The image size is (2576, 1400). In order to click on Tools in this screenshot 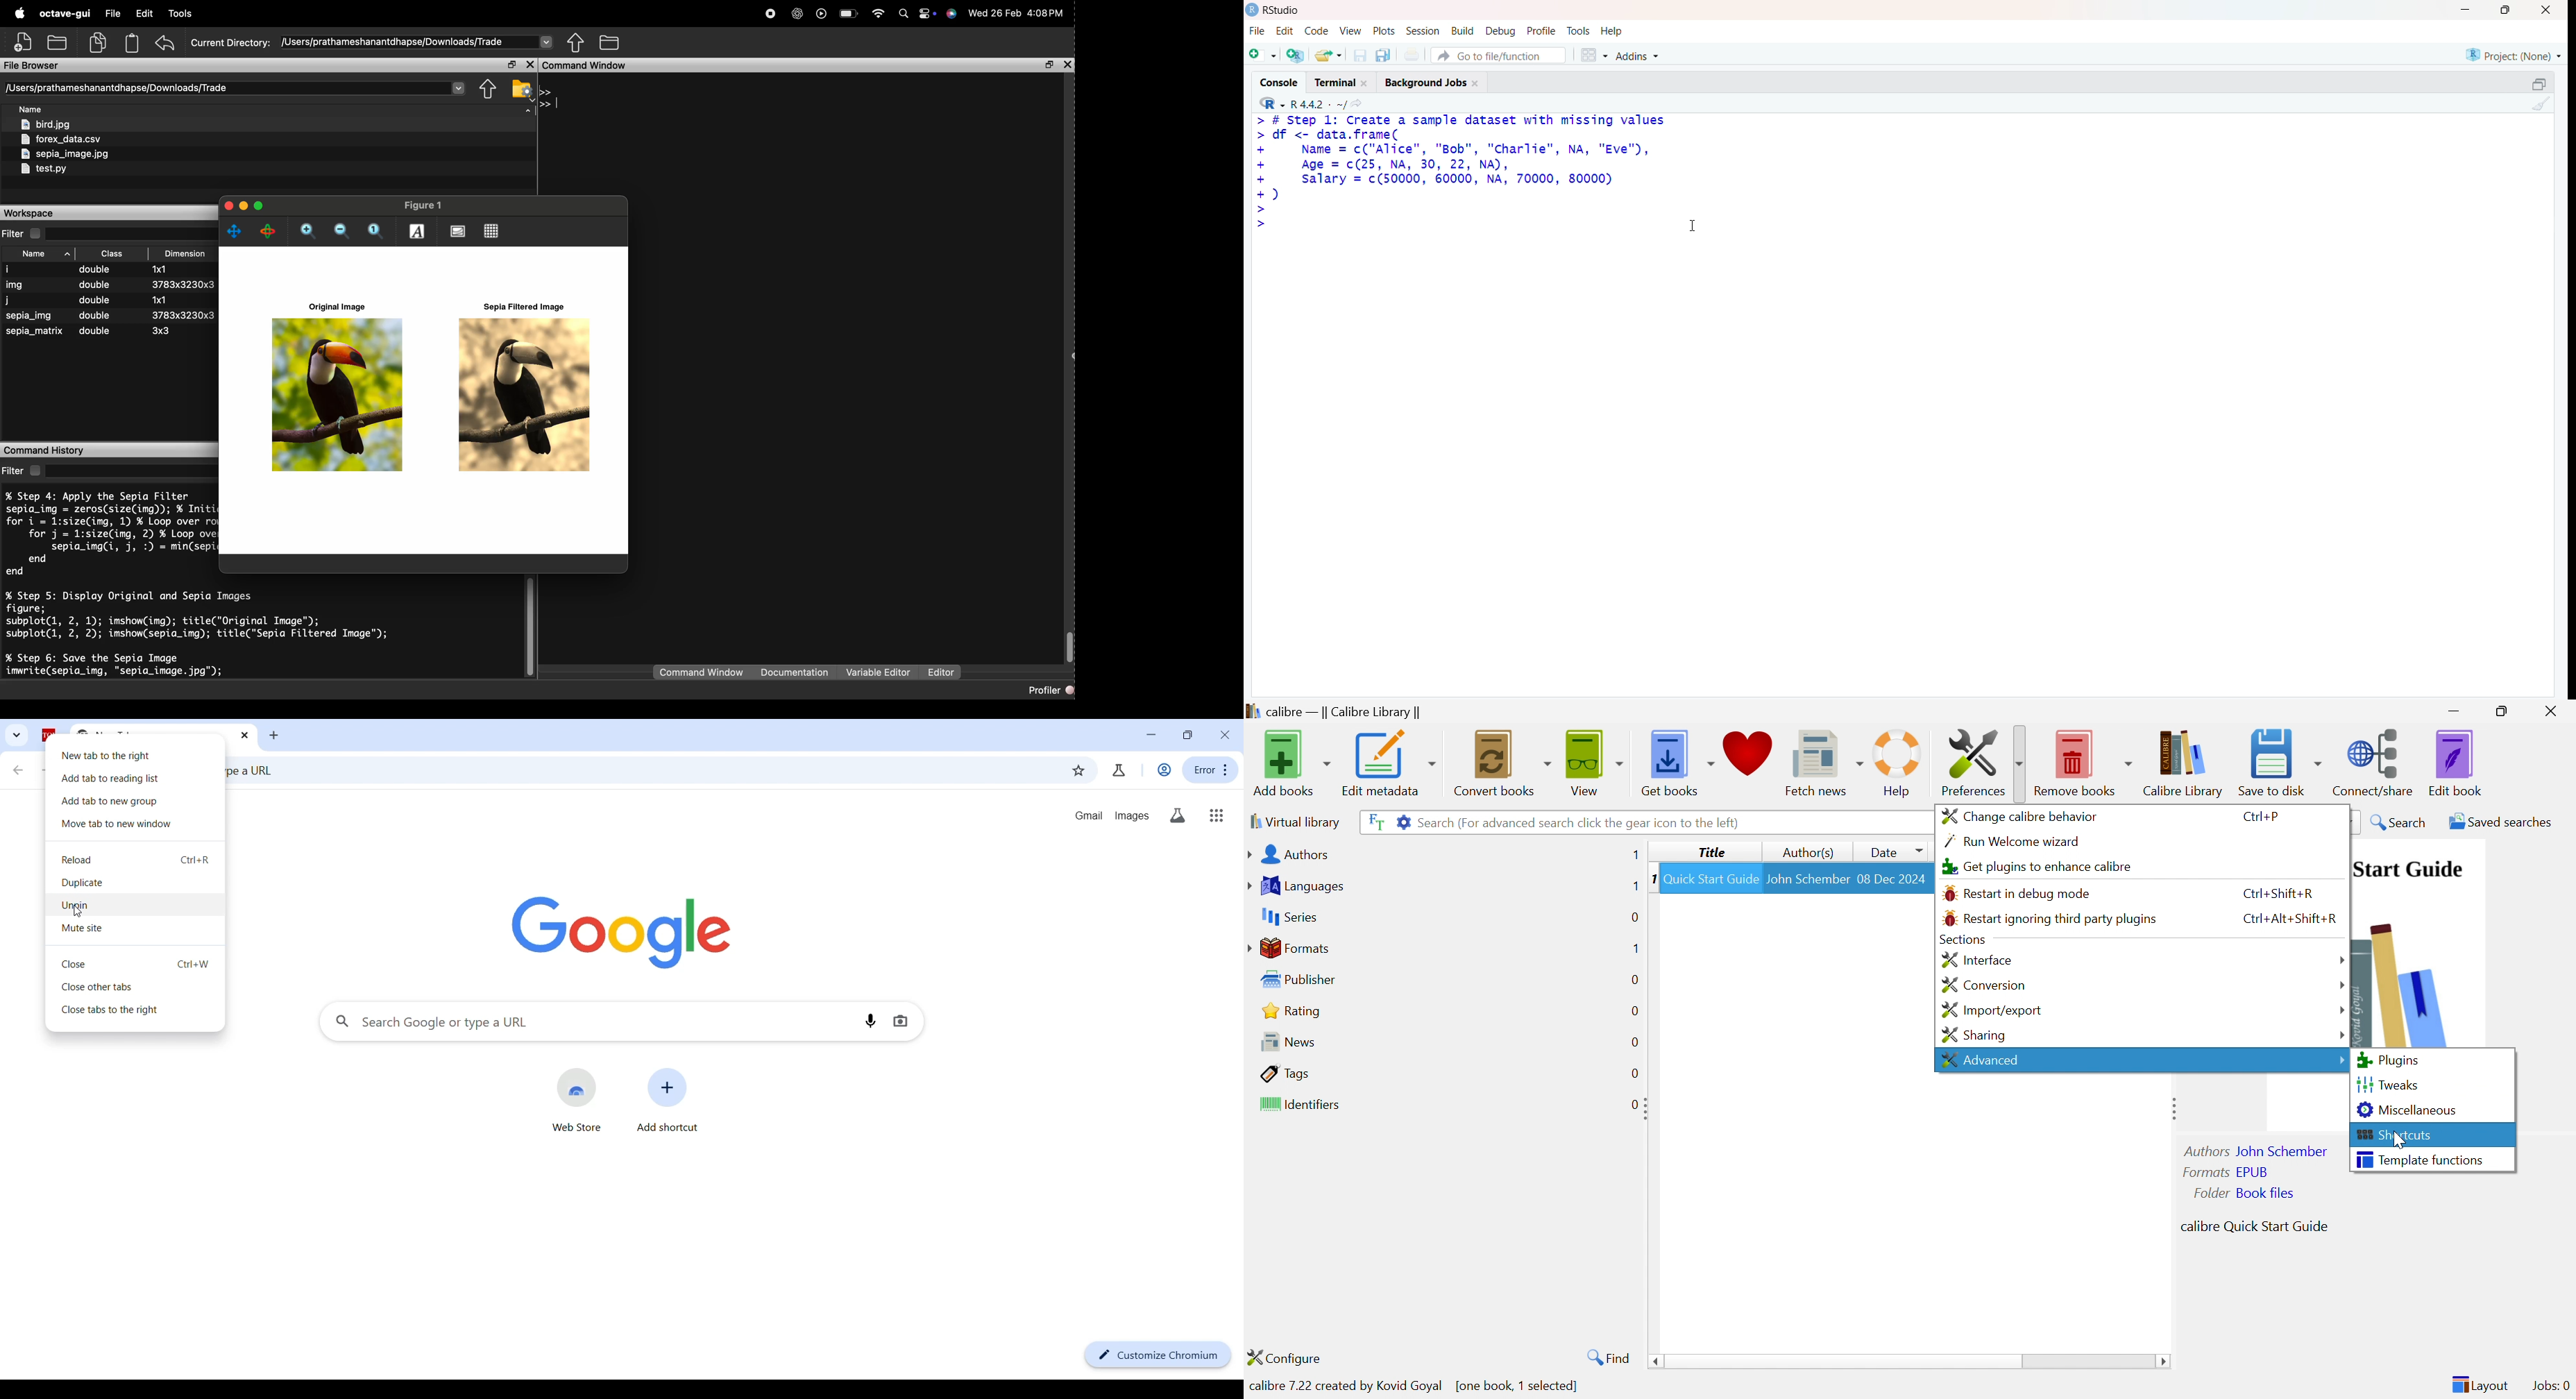, I will do `click(1580, 31)`.